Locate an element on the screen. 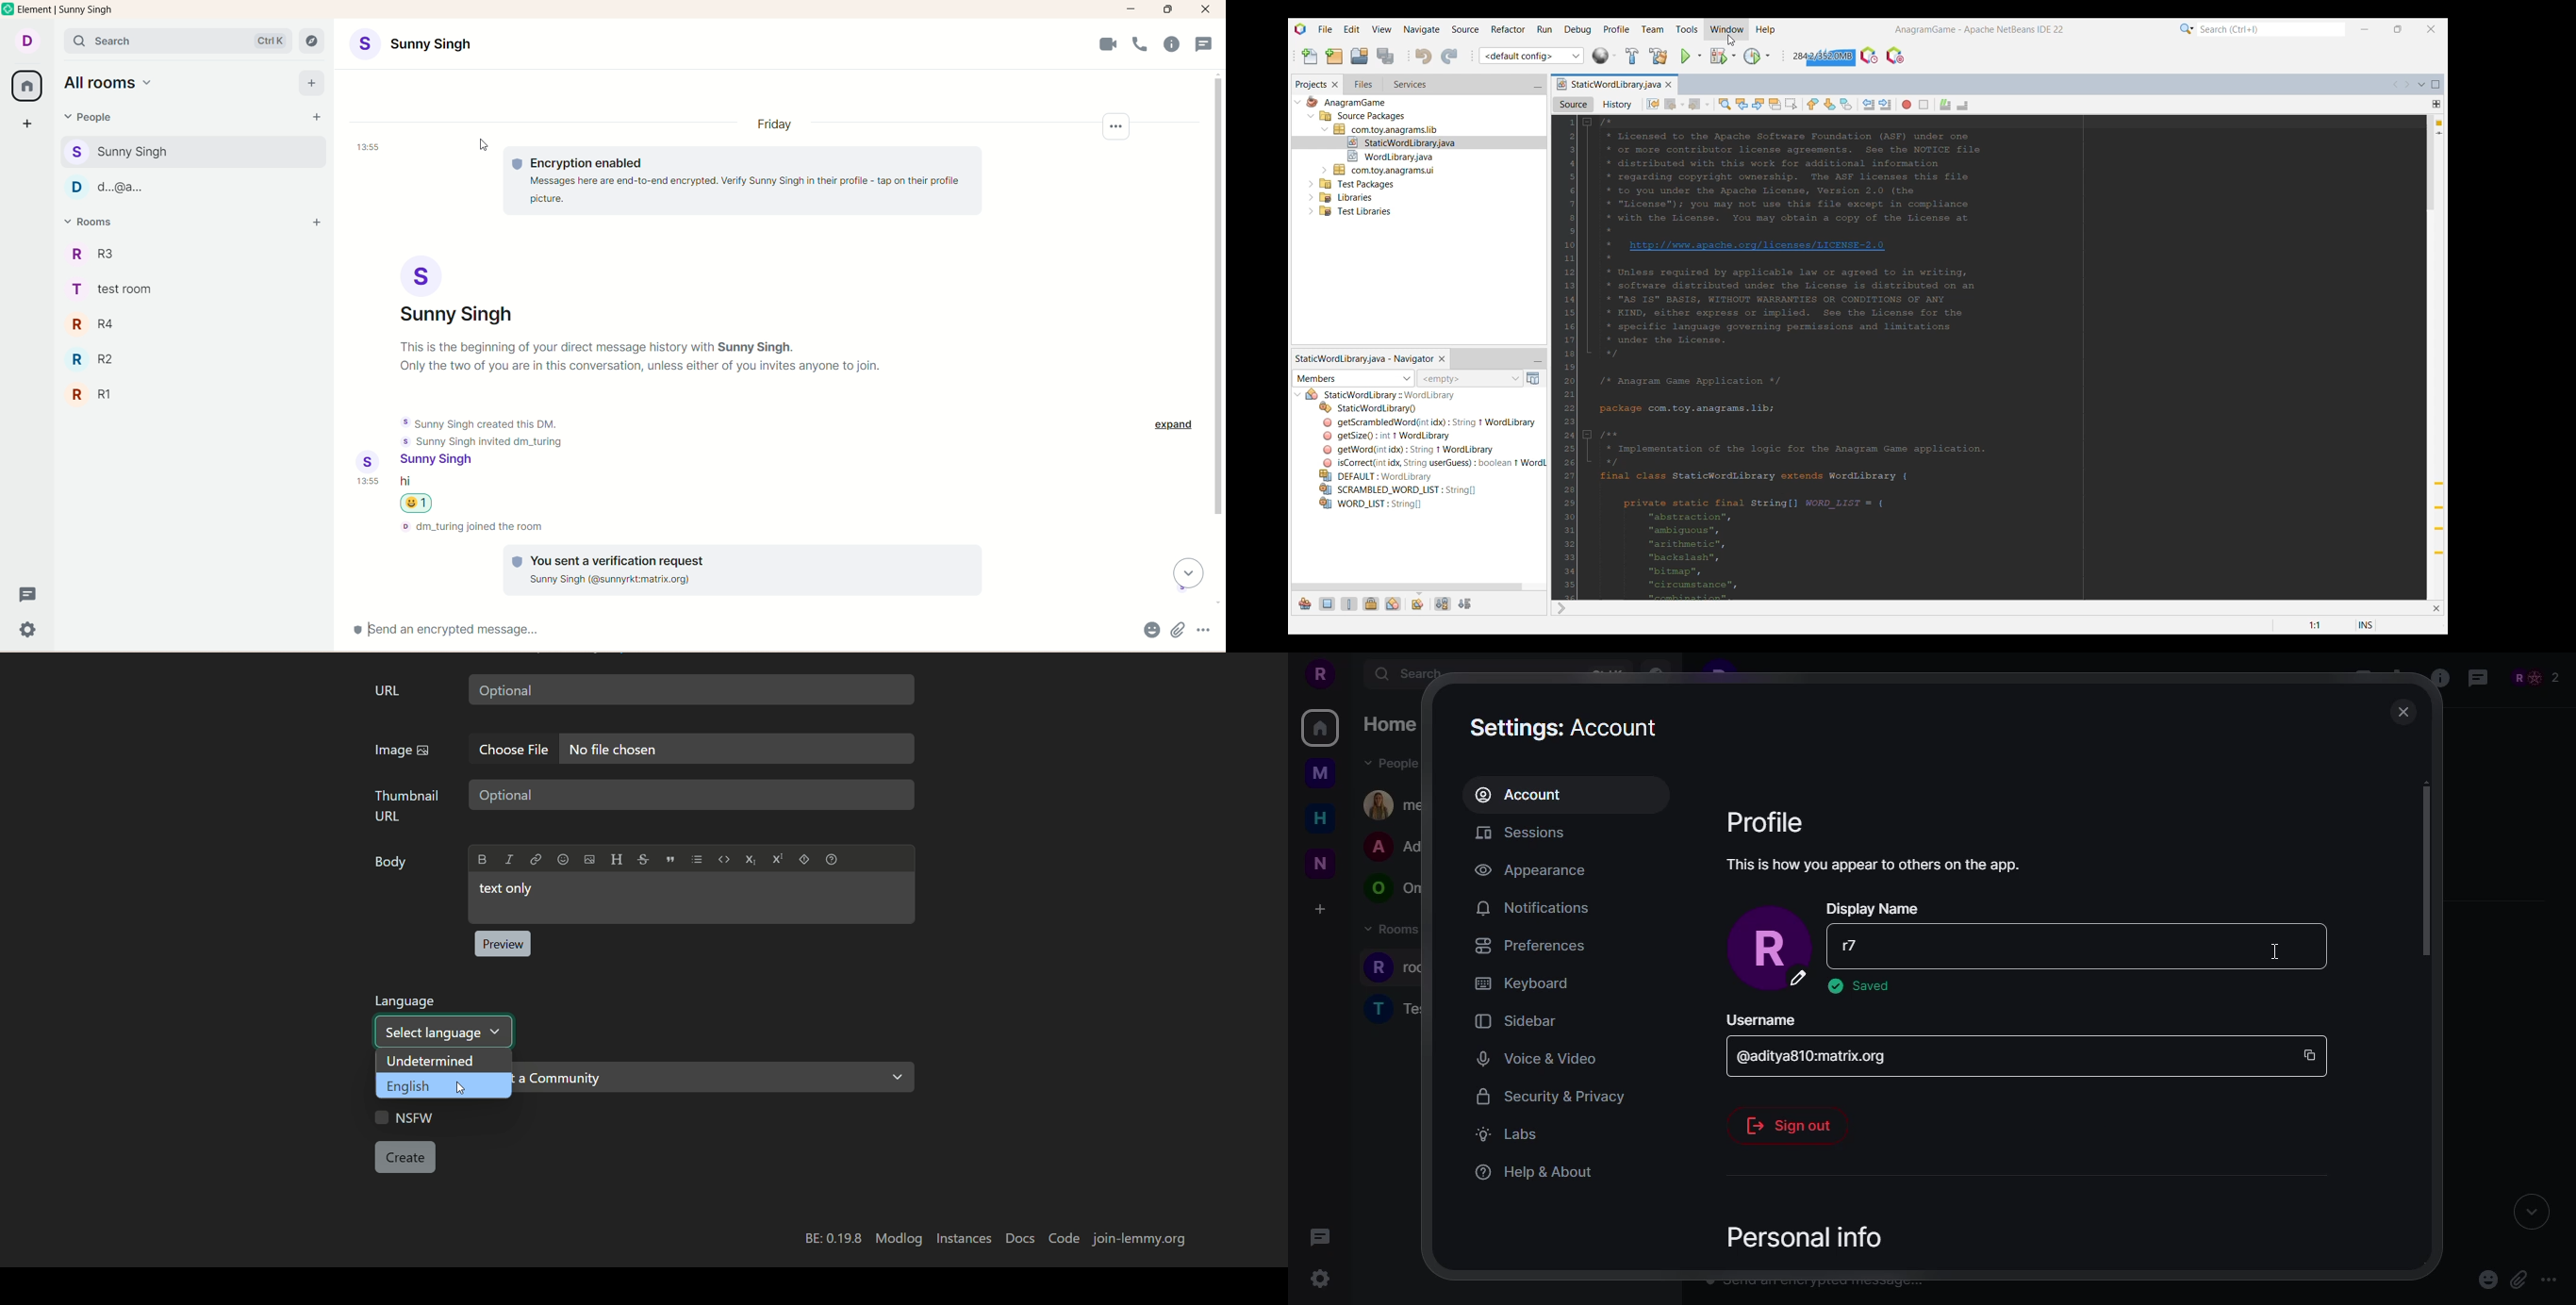 This screenshot has width=2576, height=1316. Time of last action in chat is located at coordinates (368, 147).